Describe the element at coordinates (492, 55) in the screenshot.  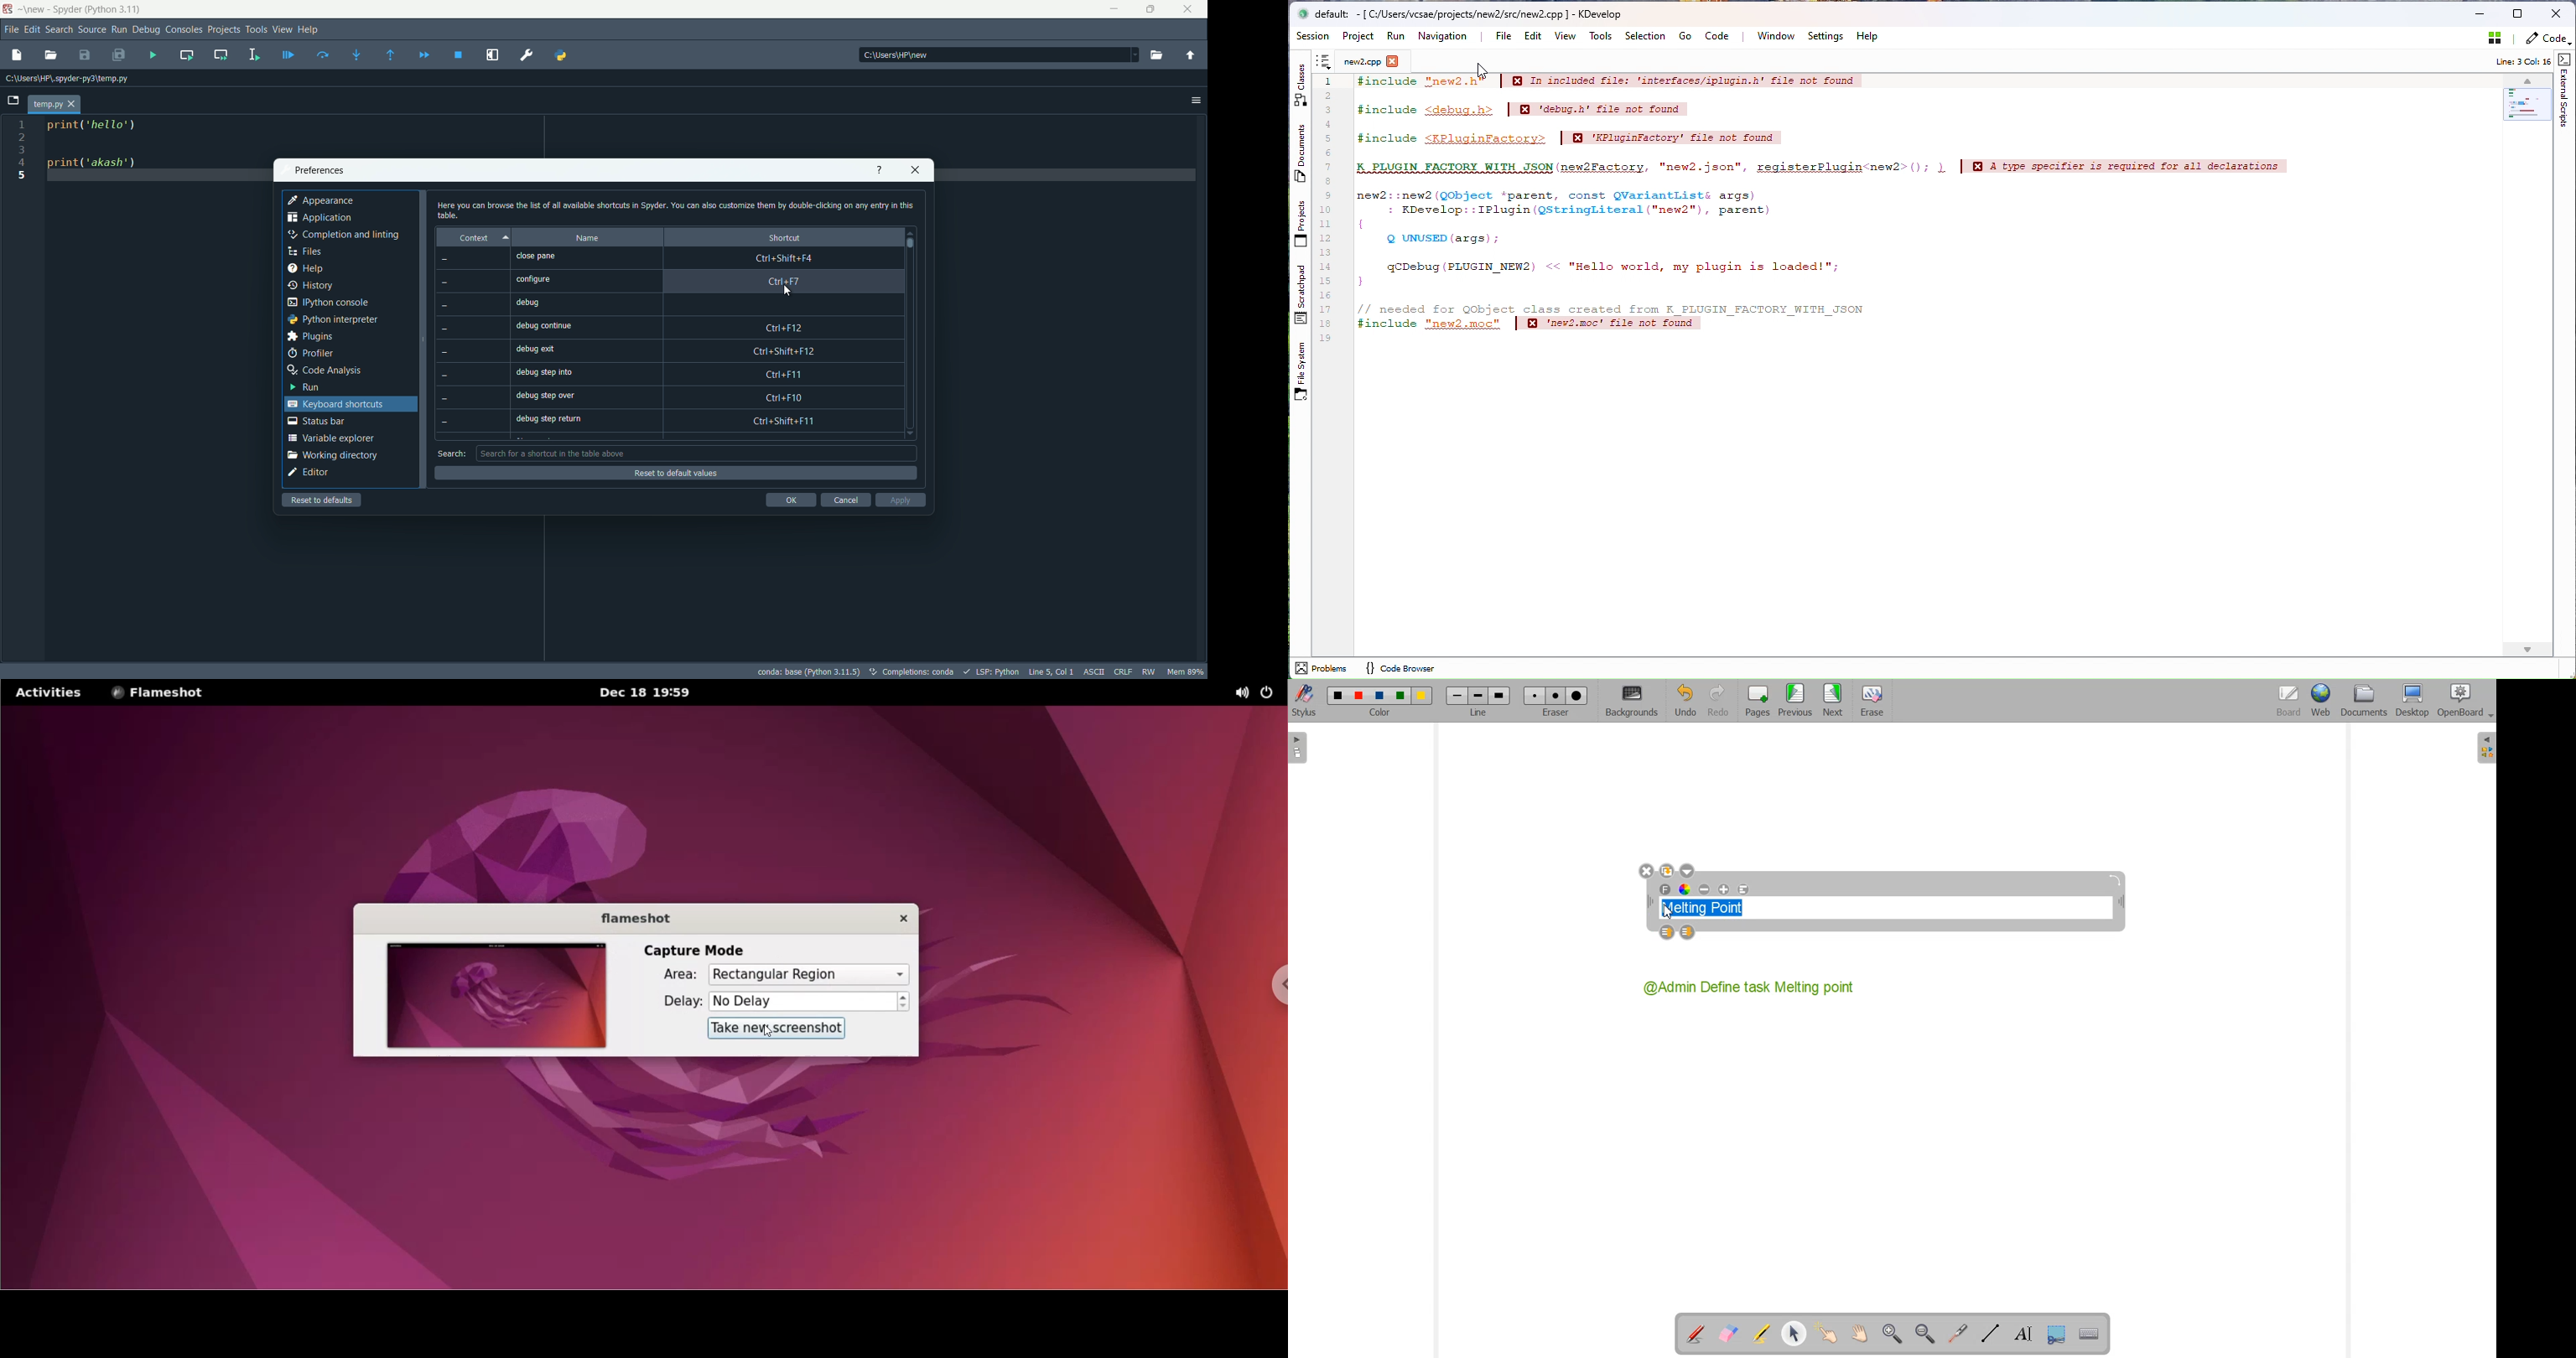
I see `maximize current pane` at that location.